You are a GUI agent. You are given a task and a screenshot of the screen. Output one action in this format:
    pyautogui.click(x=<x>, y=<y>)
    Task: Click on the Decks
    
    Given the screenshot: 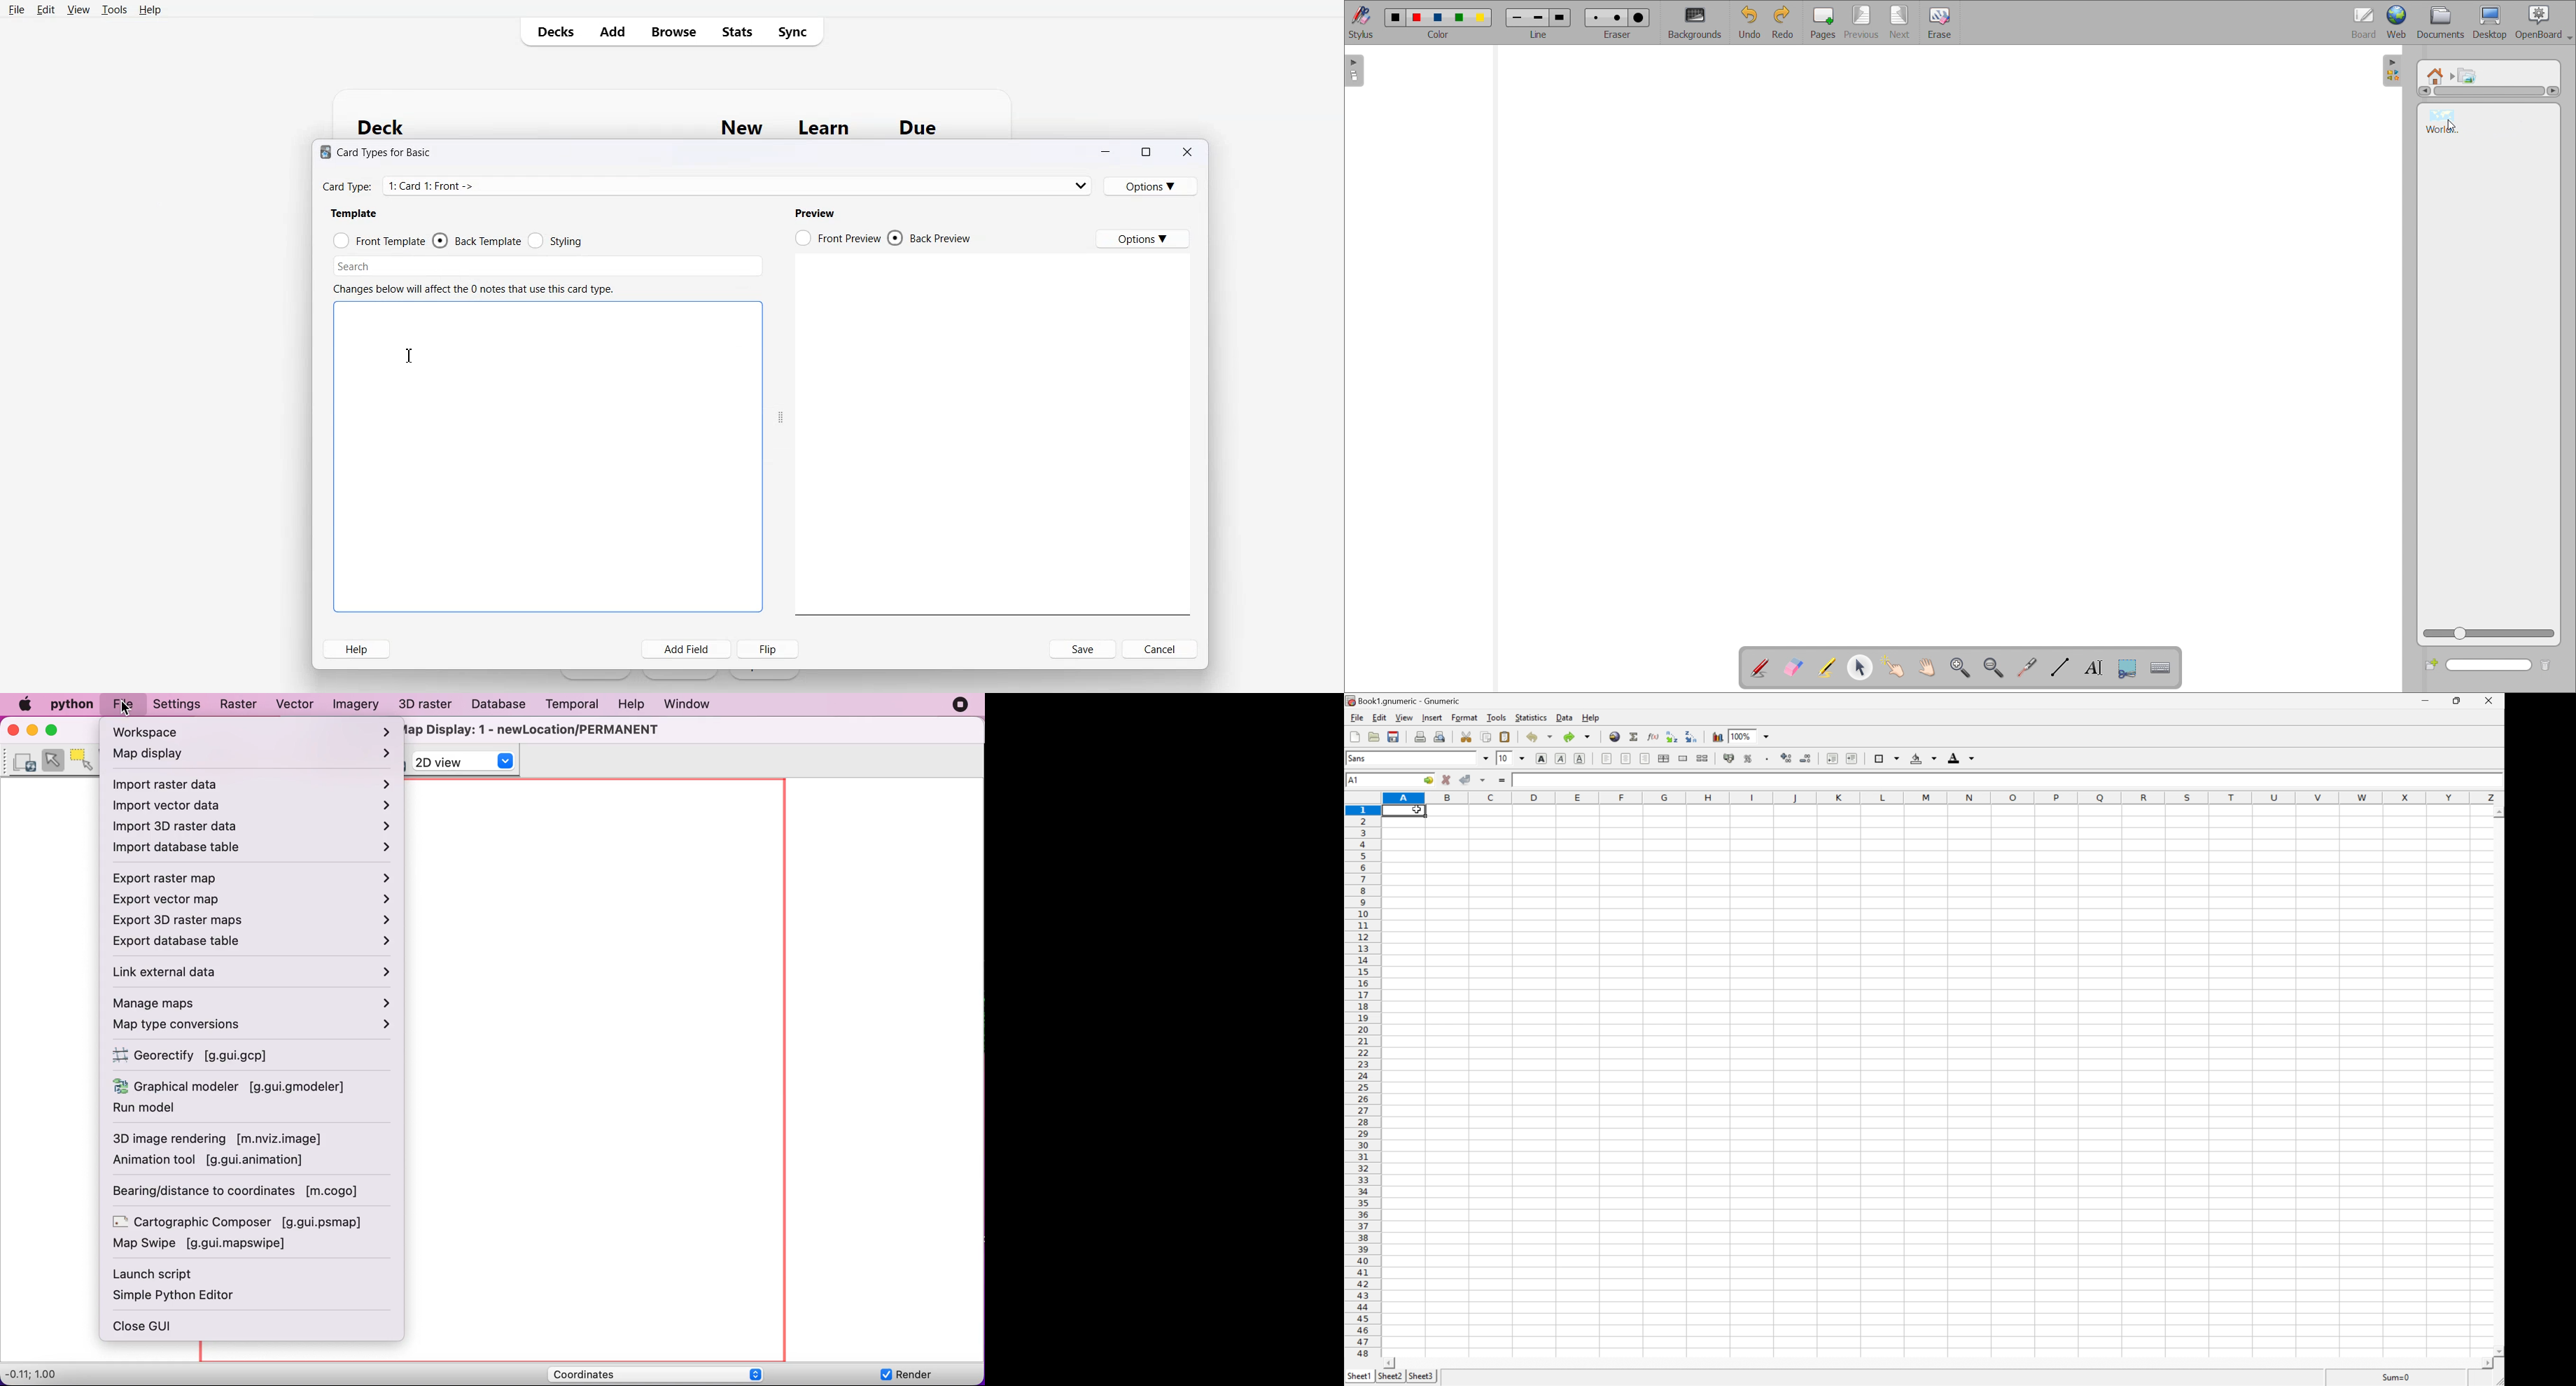 What is the action you would take?
    pyautogui.click(x=551, y=31)
    